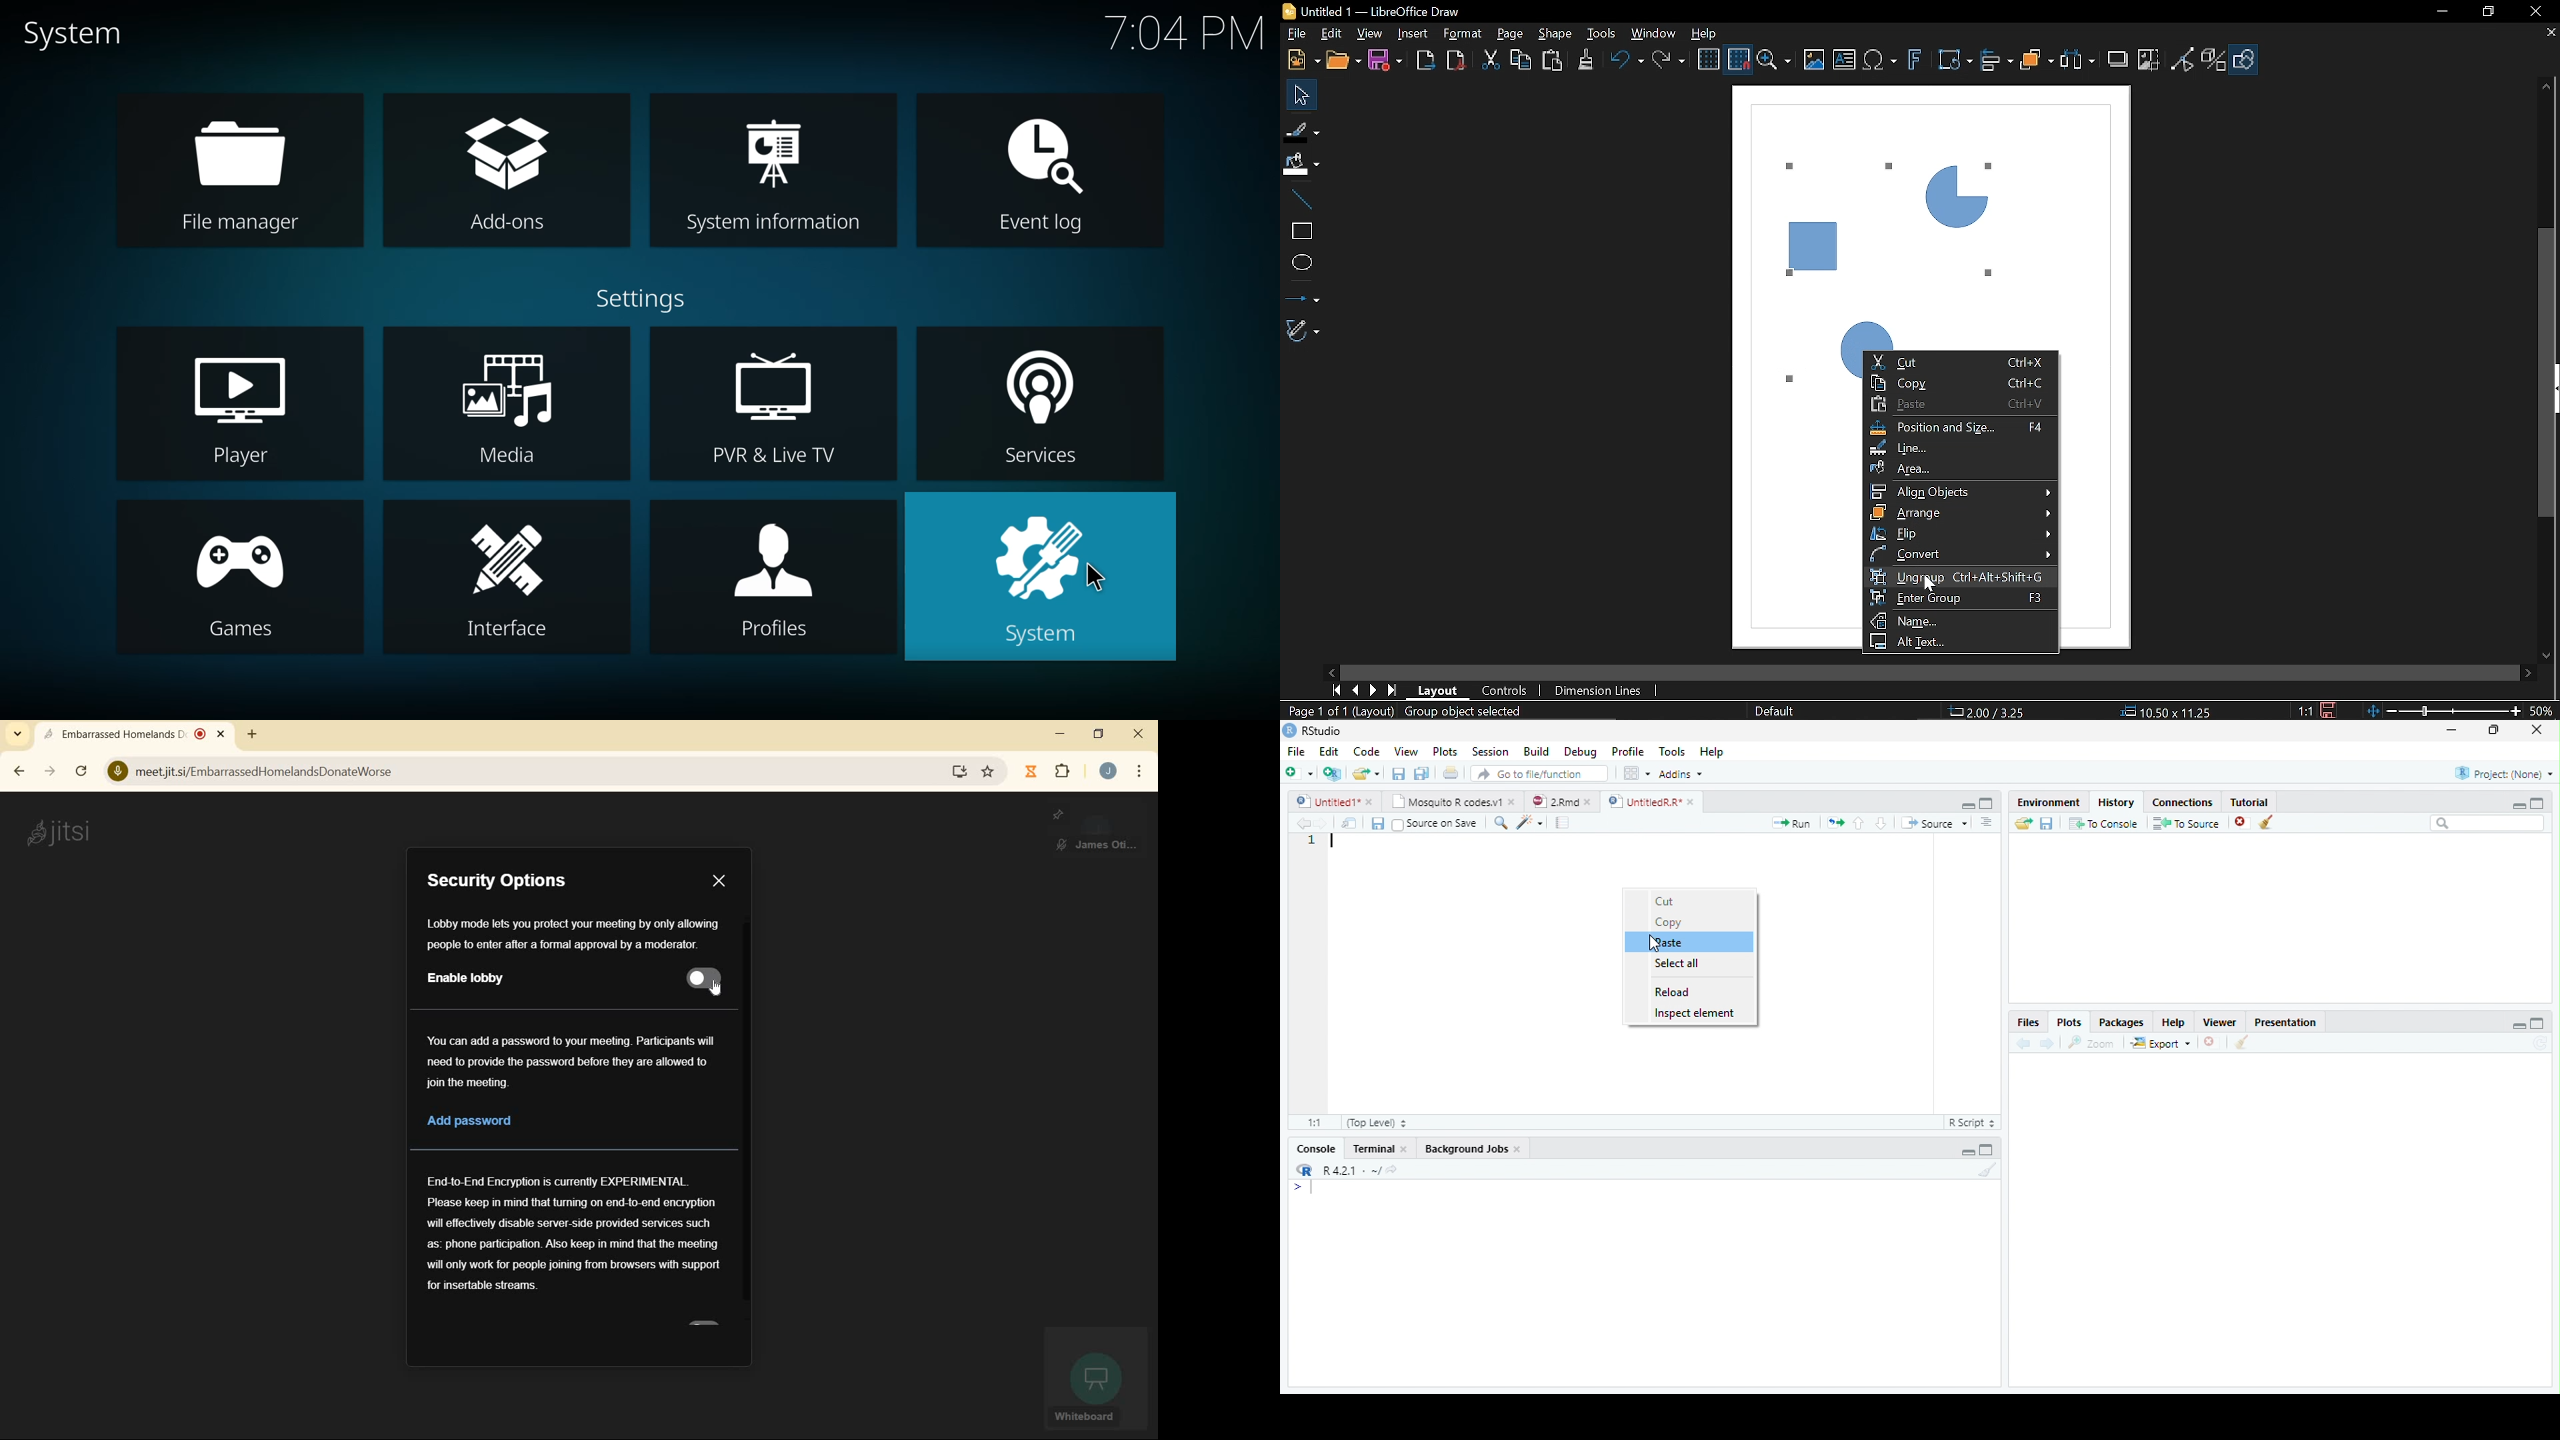 The width and height of the screenshot is (2576, 1456). Describe the element at coordinates (2080, 64) in the screenshot. I see `Select at least three objects to distribute` at that location.